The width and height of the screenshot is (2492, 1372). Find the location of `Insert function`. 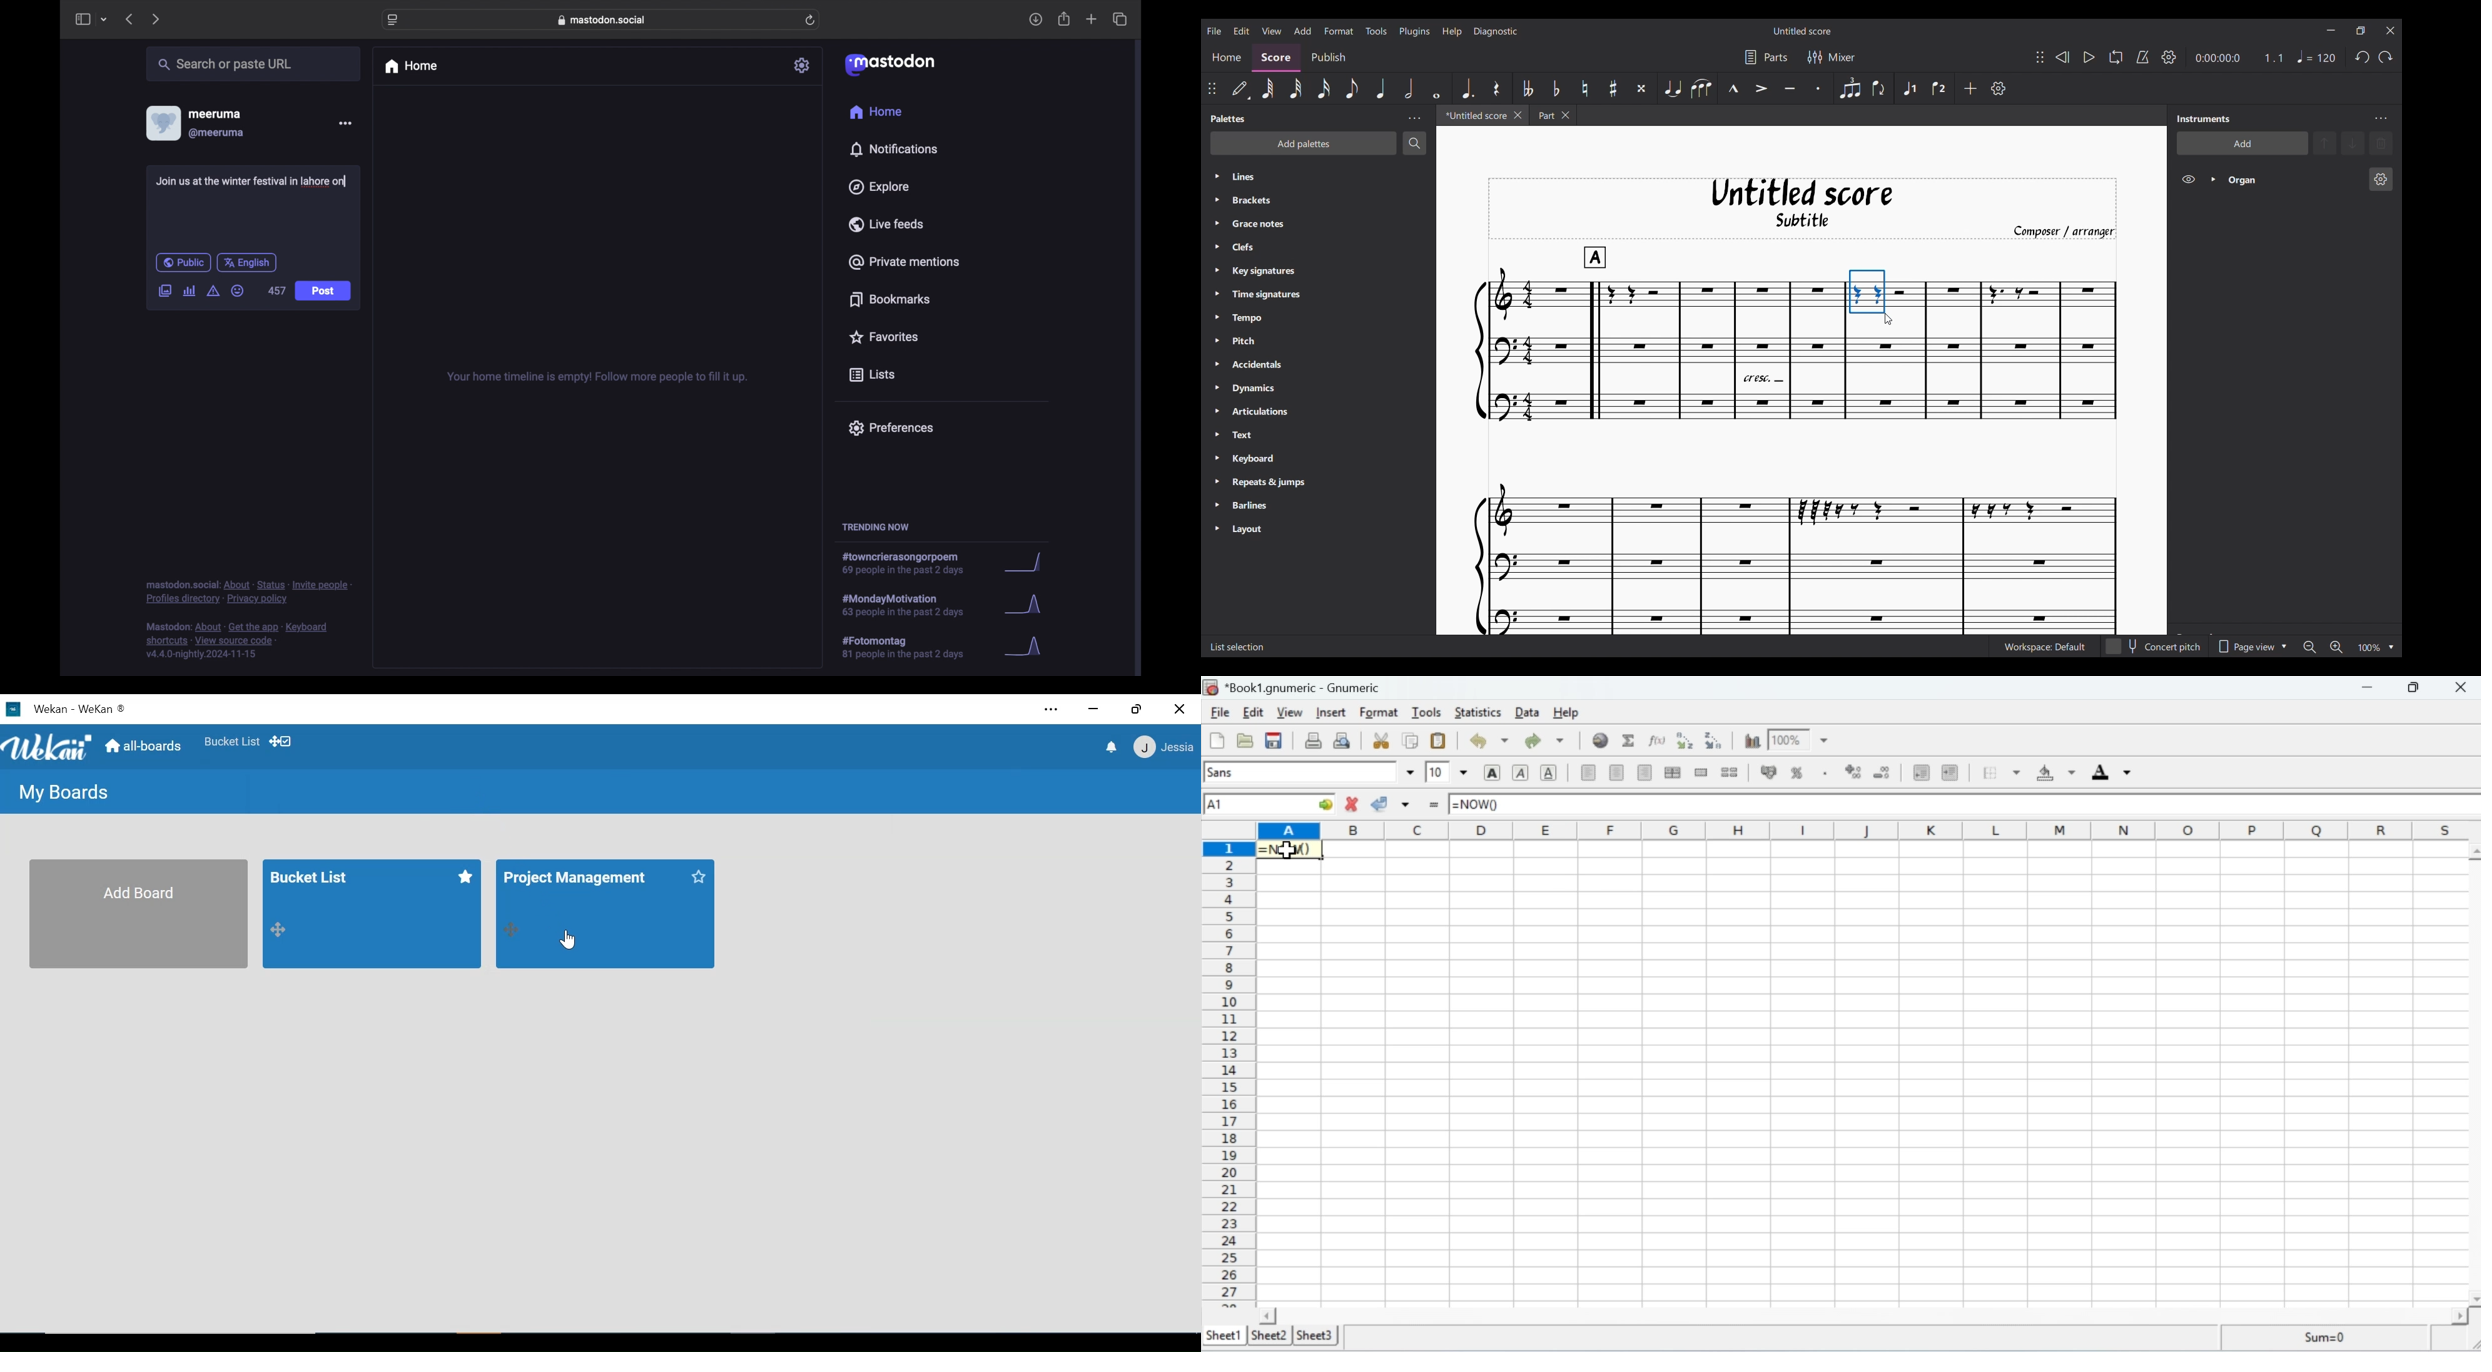

Insert function is located at coordinates (1432, 806).